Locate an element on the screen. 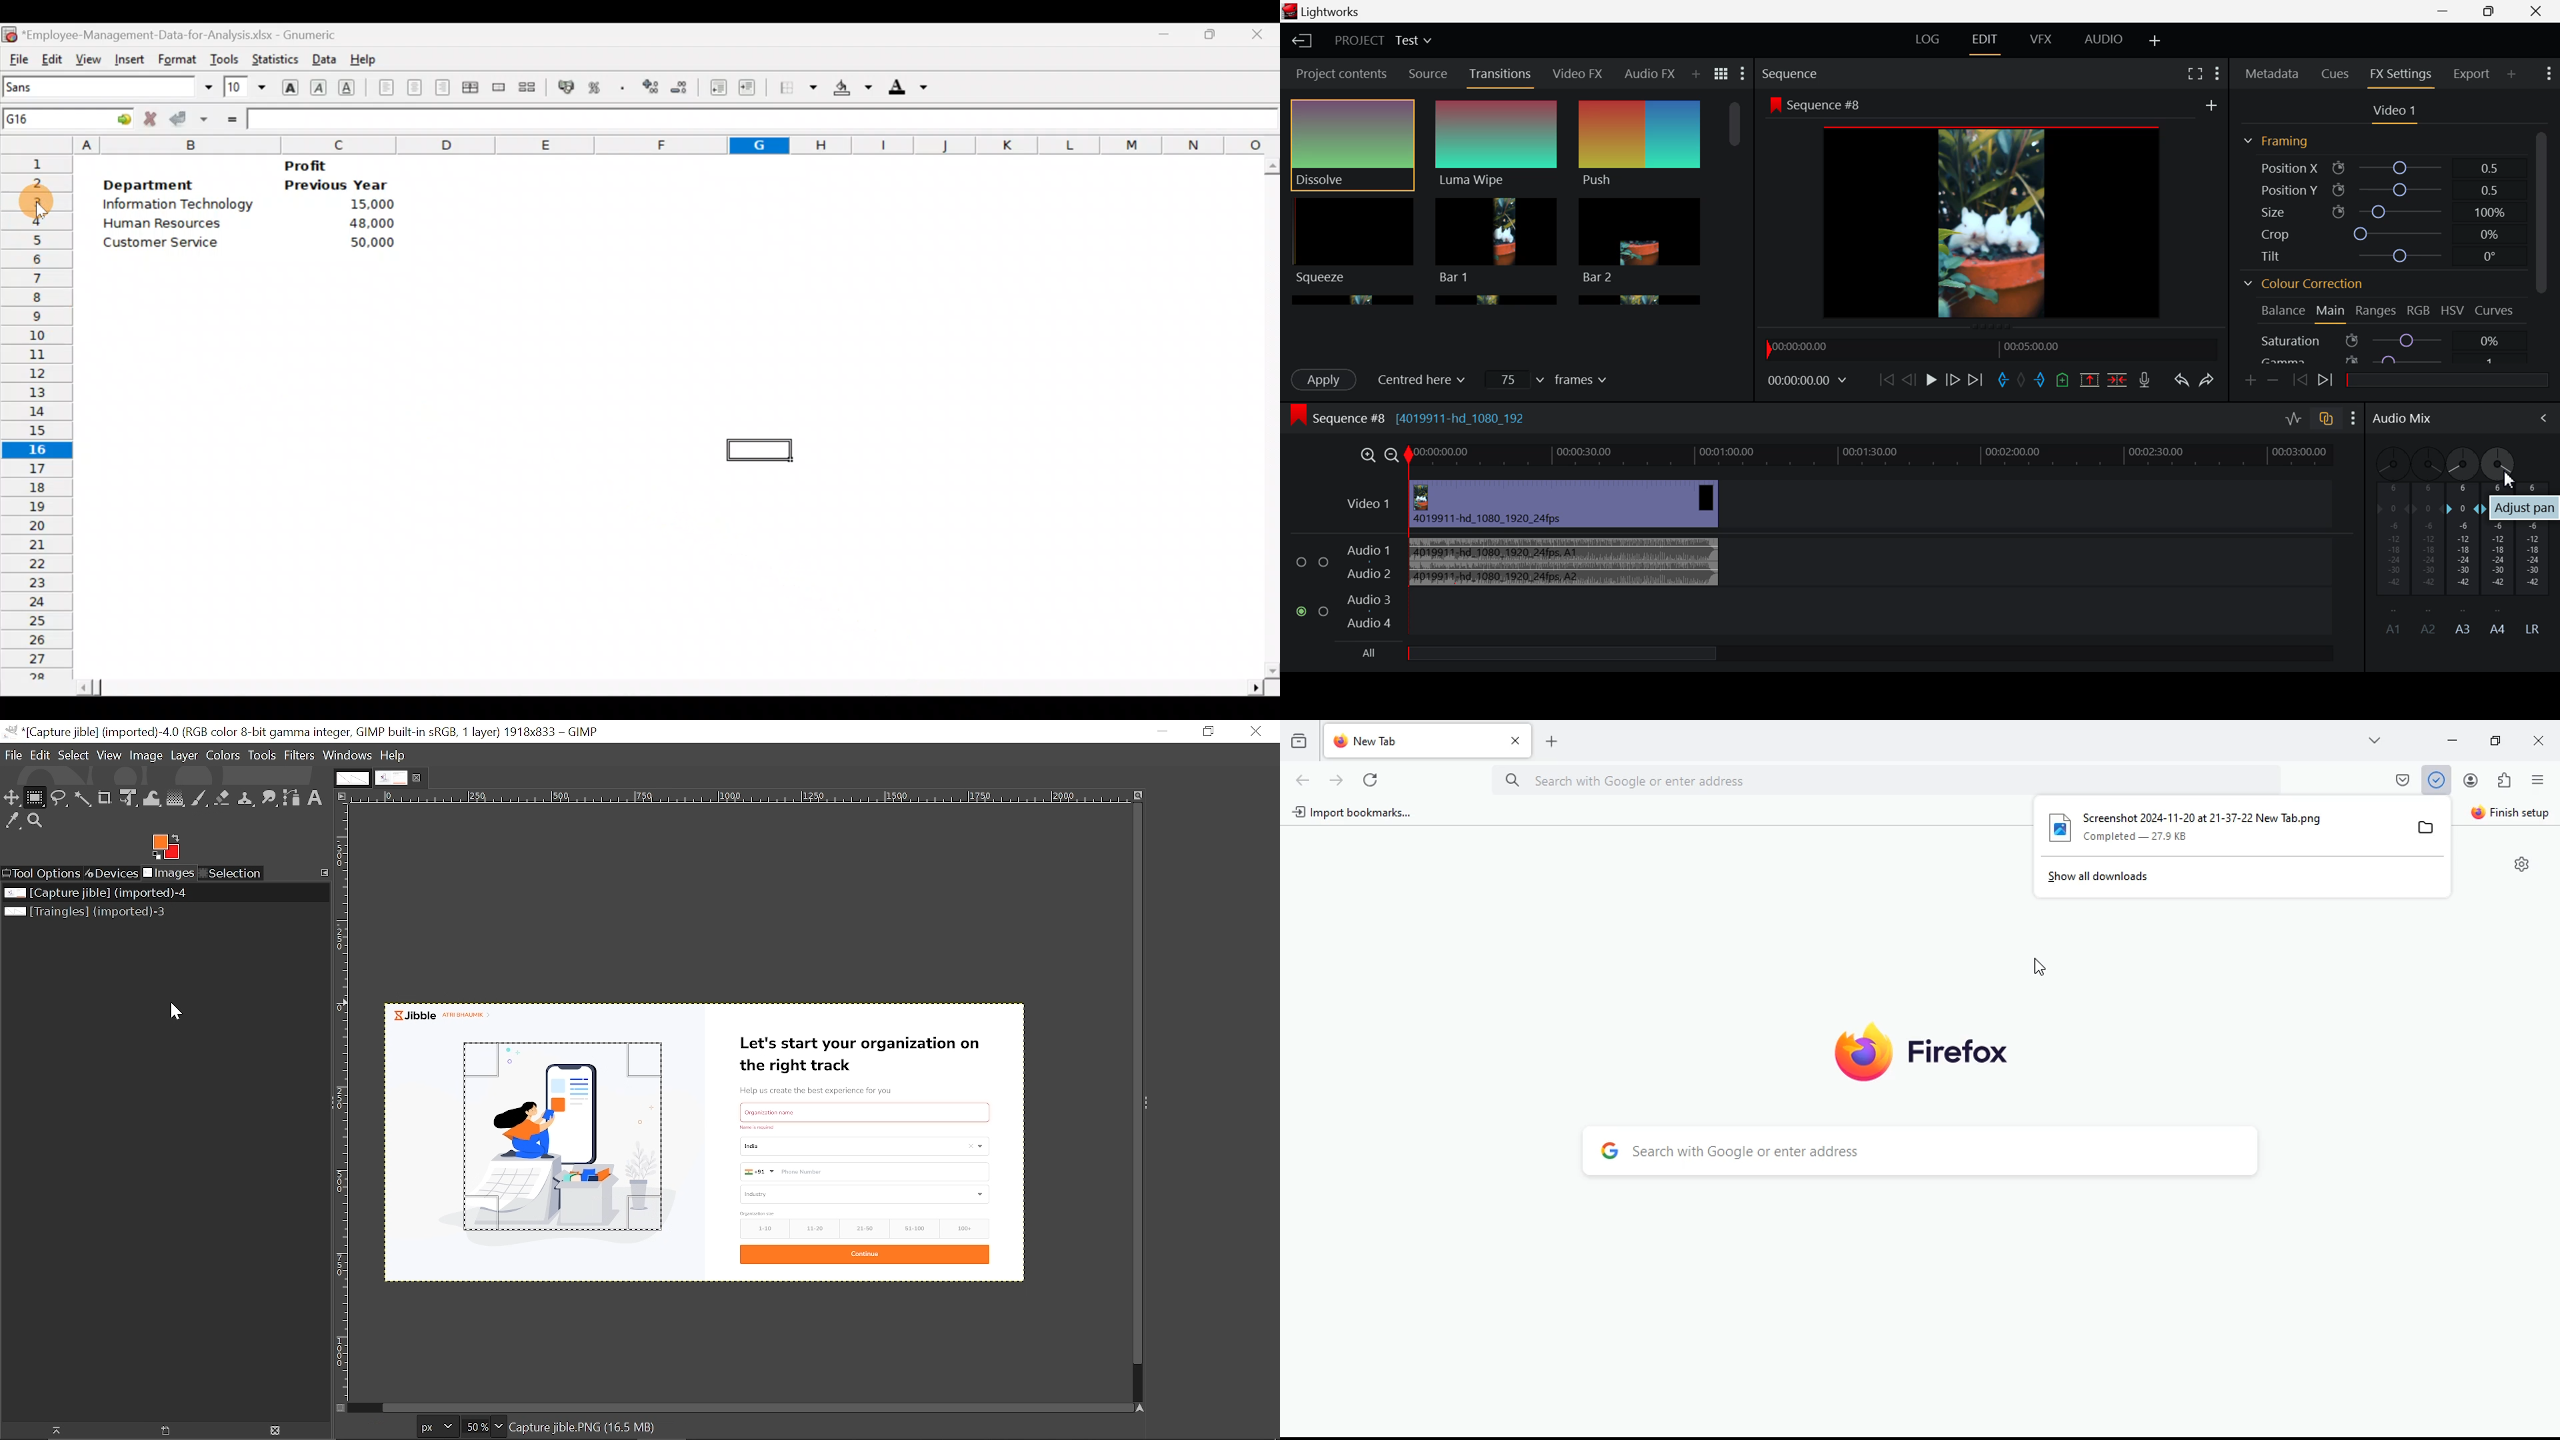 The width and height of the screenshot is (2576, 1456). Information Technology is located at coordinates (183, 203).